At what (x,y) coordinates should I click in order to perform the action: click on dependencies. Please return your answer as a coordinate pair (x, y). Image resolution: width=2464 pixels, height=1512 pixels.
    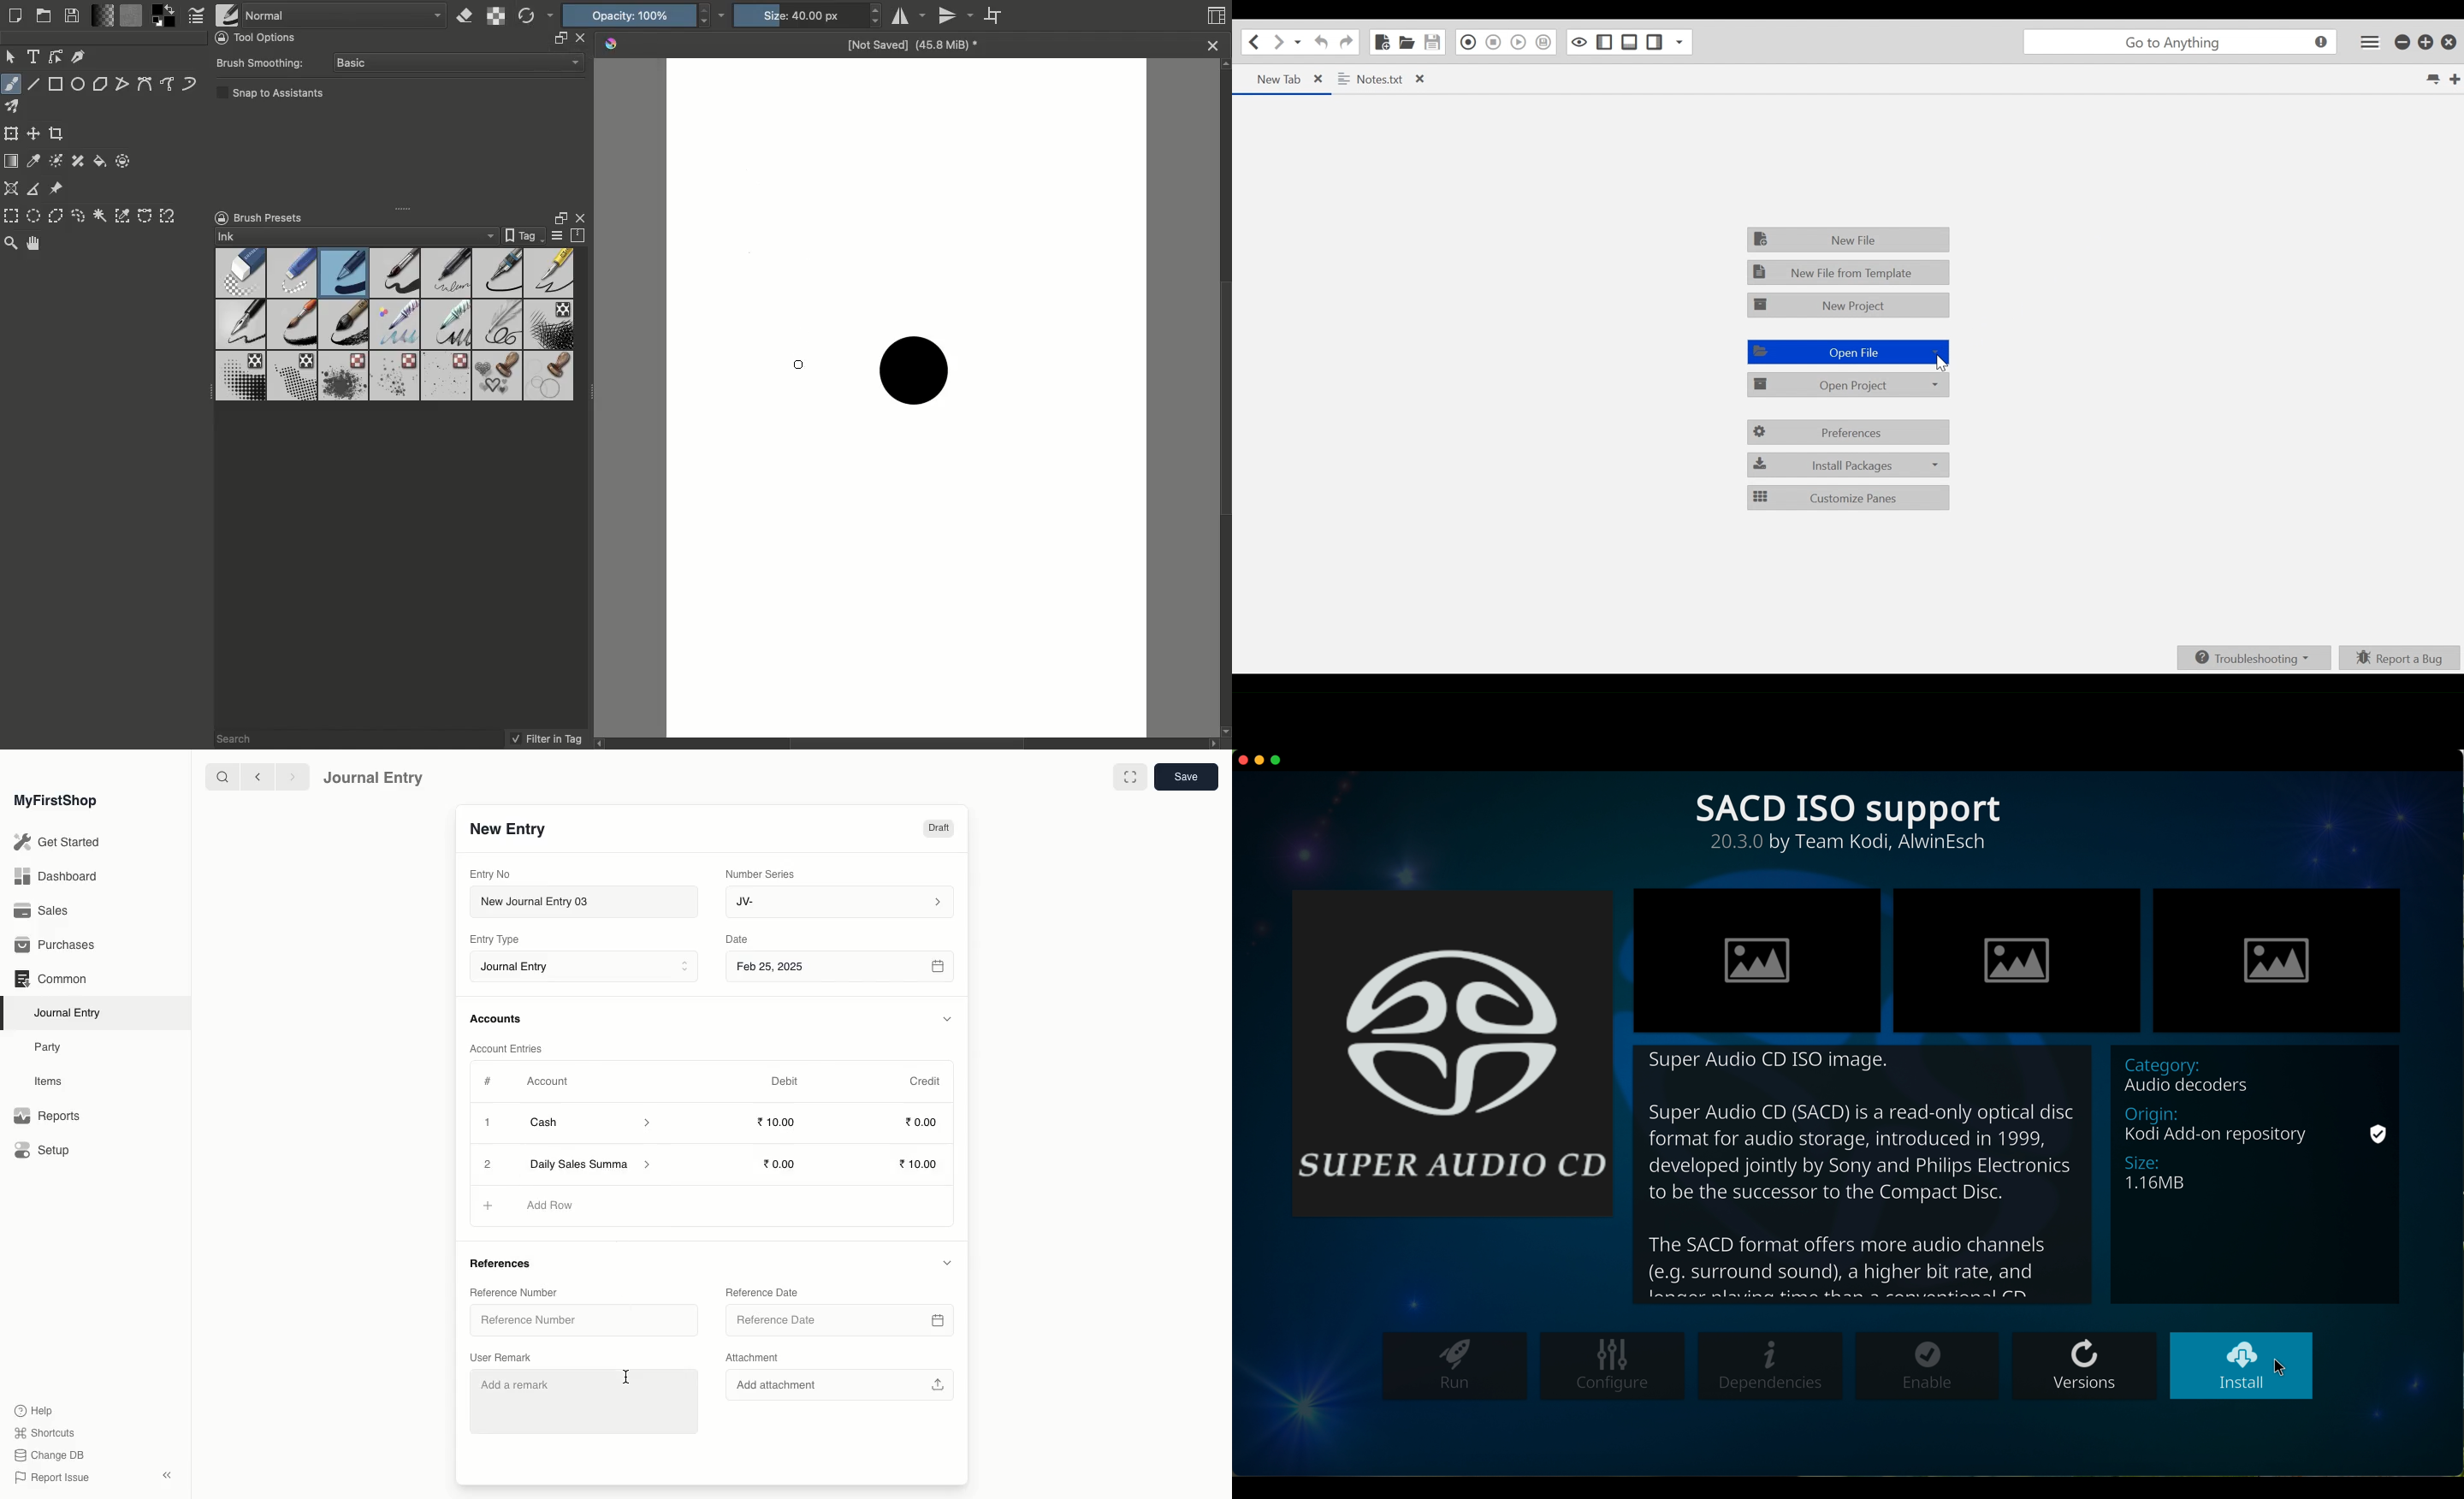
    Looking at the image, I should click on (1772, 1367).